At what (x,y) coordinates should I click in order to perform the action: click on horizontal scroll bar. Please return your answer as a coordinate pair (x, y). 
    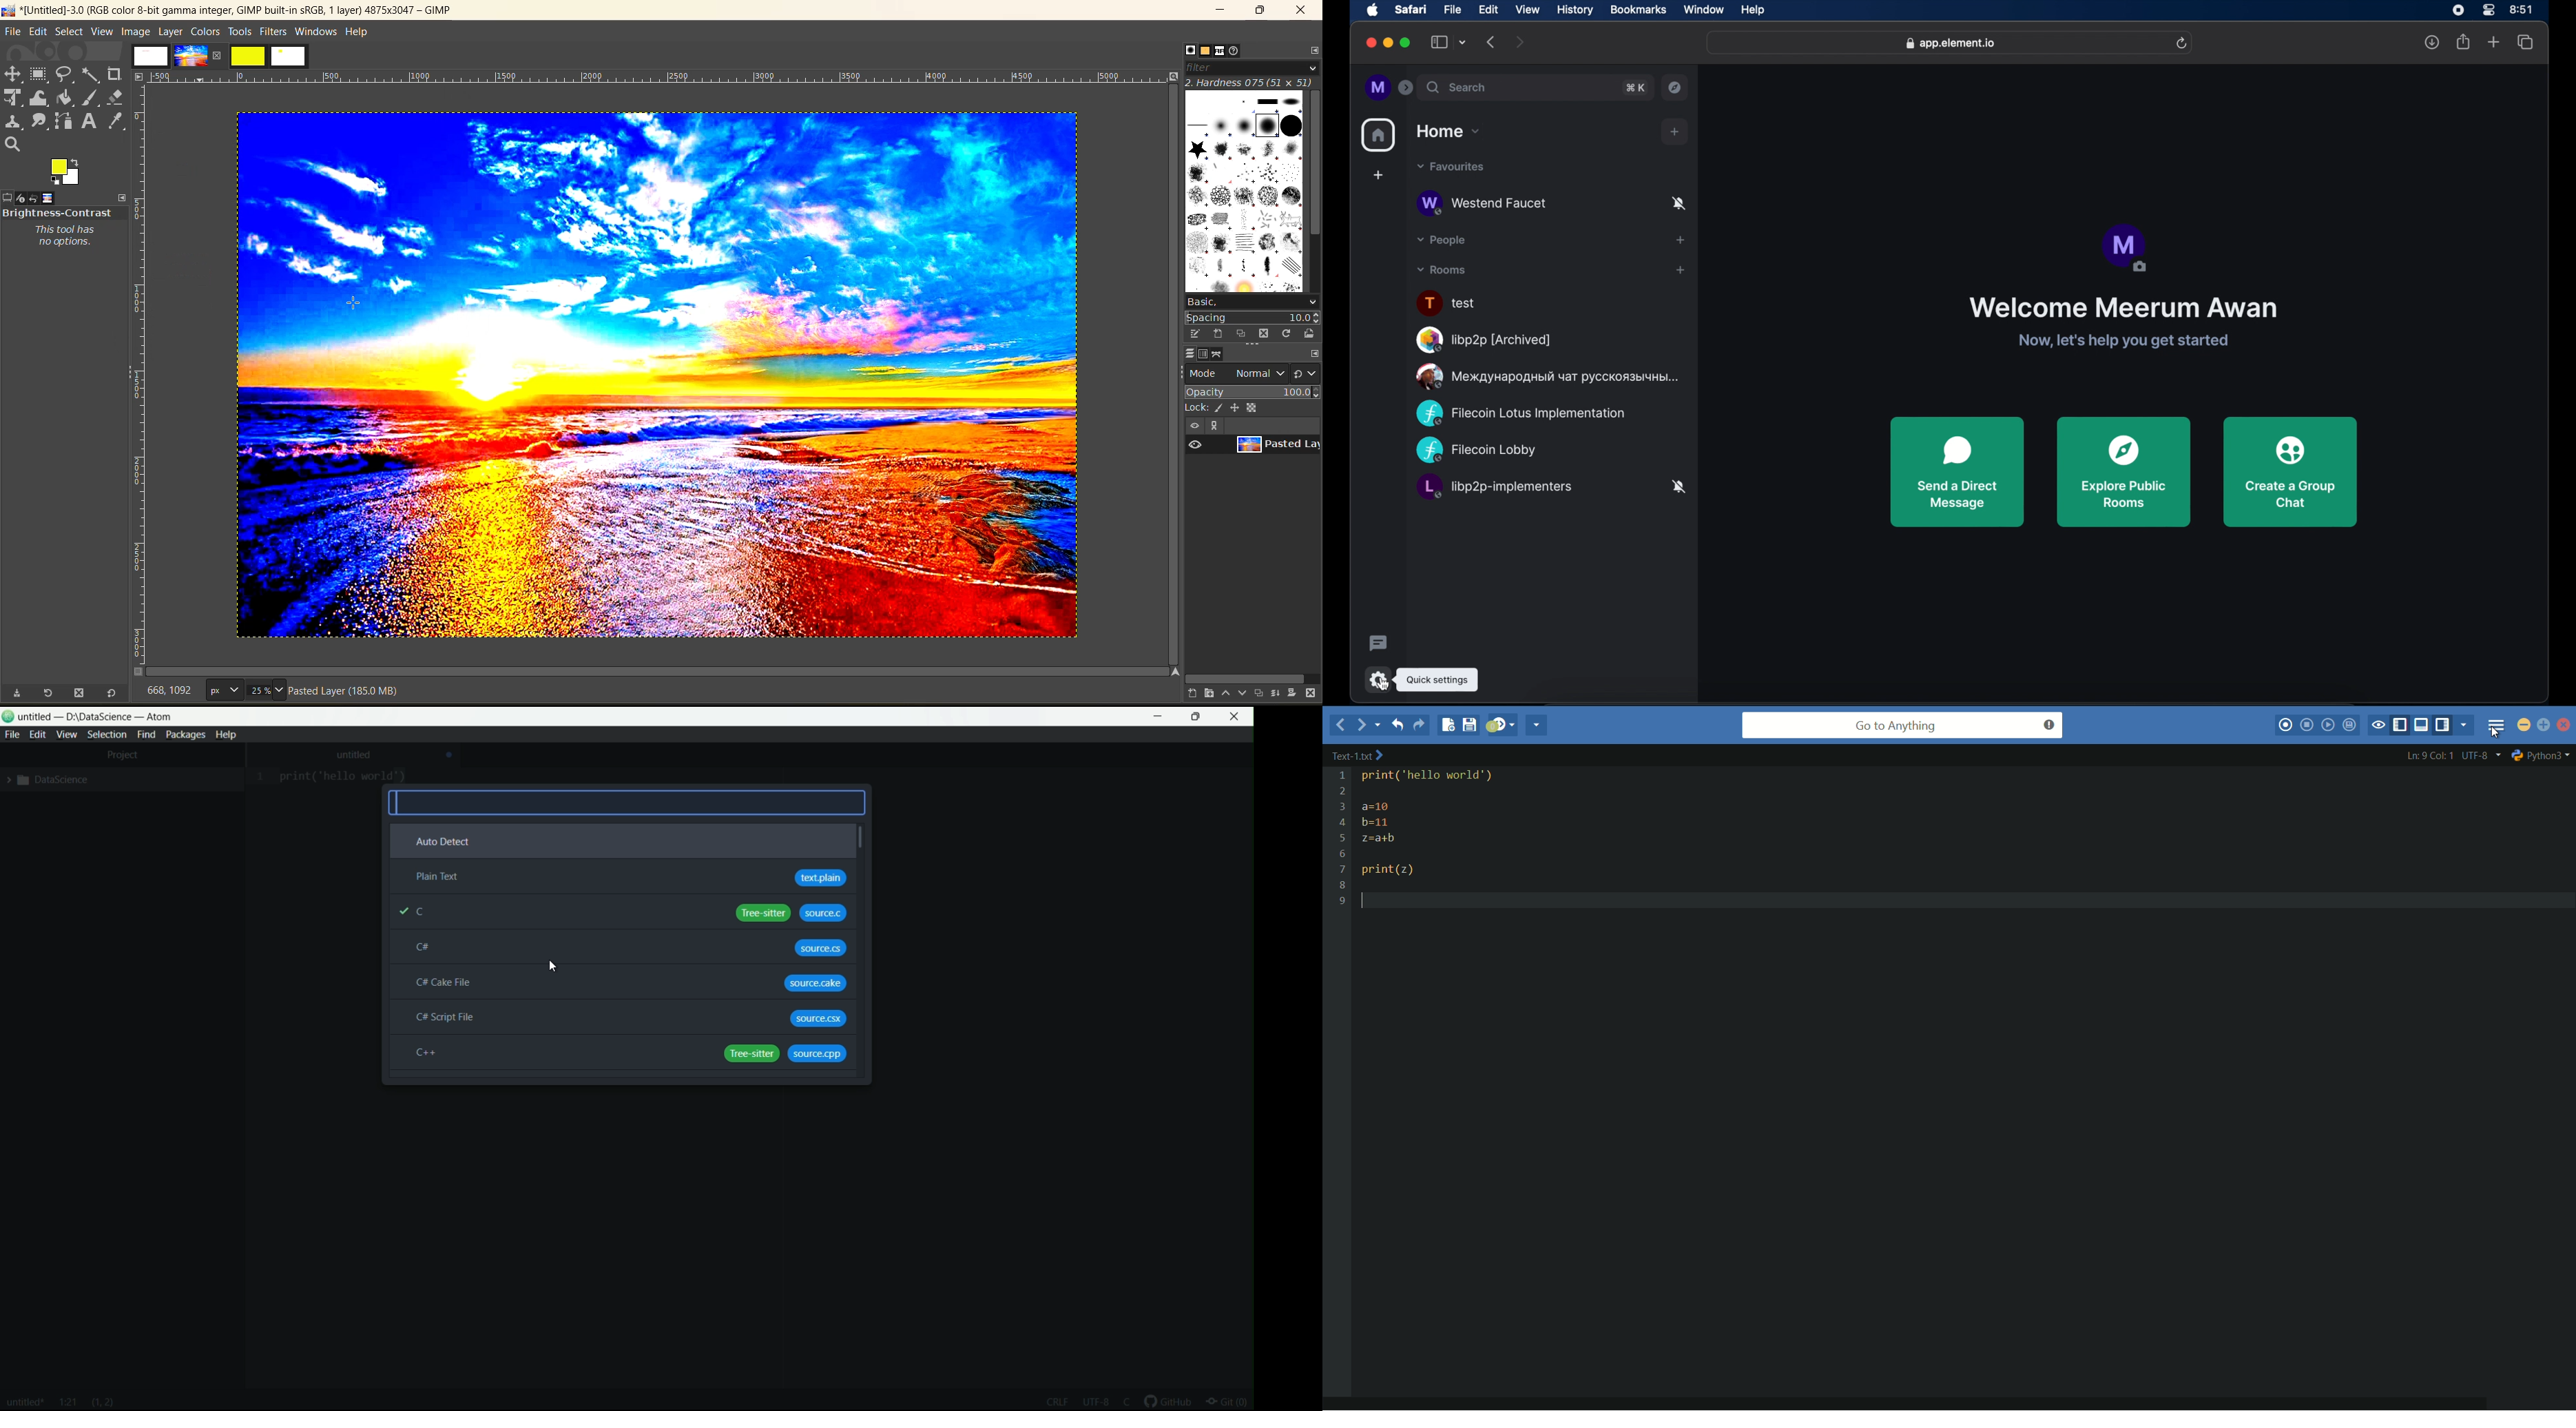
    Looking at the image, I should click on (61, 679).